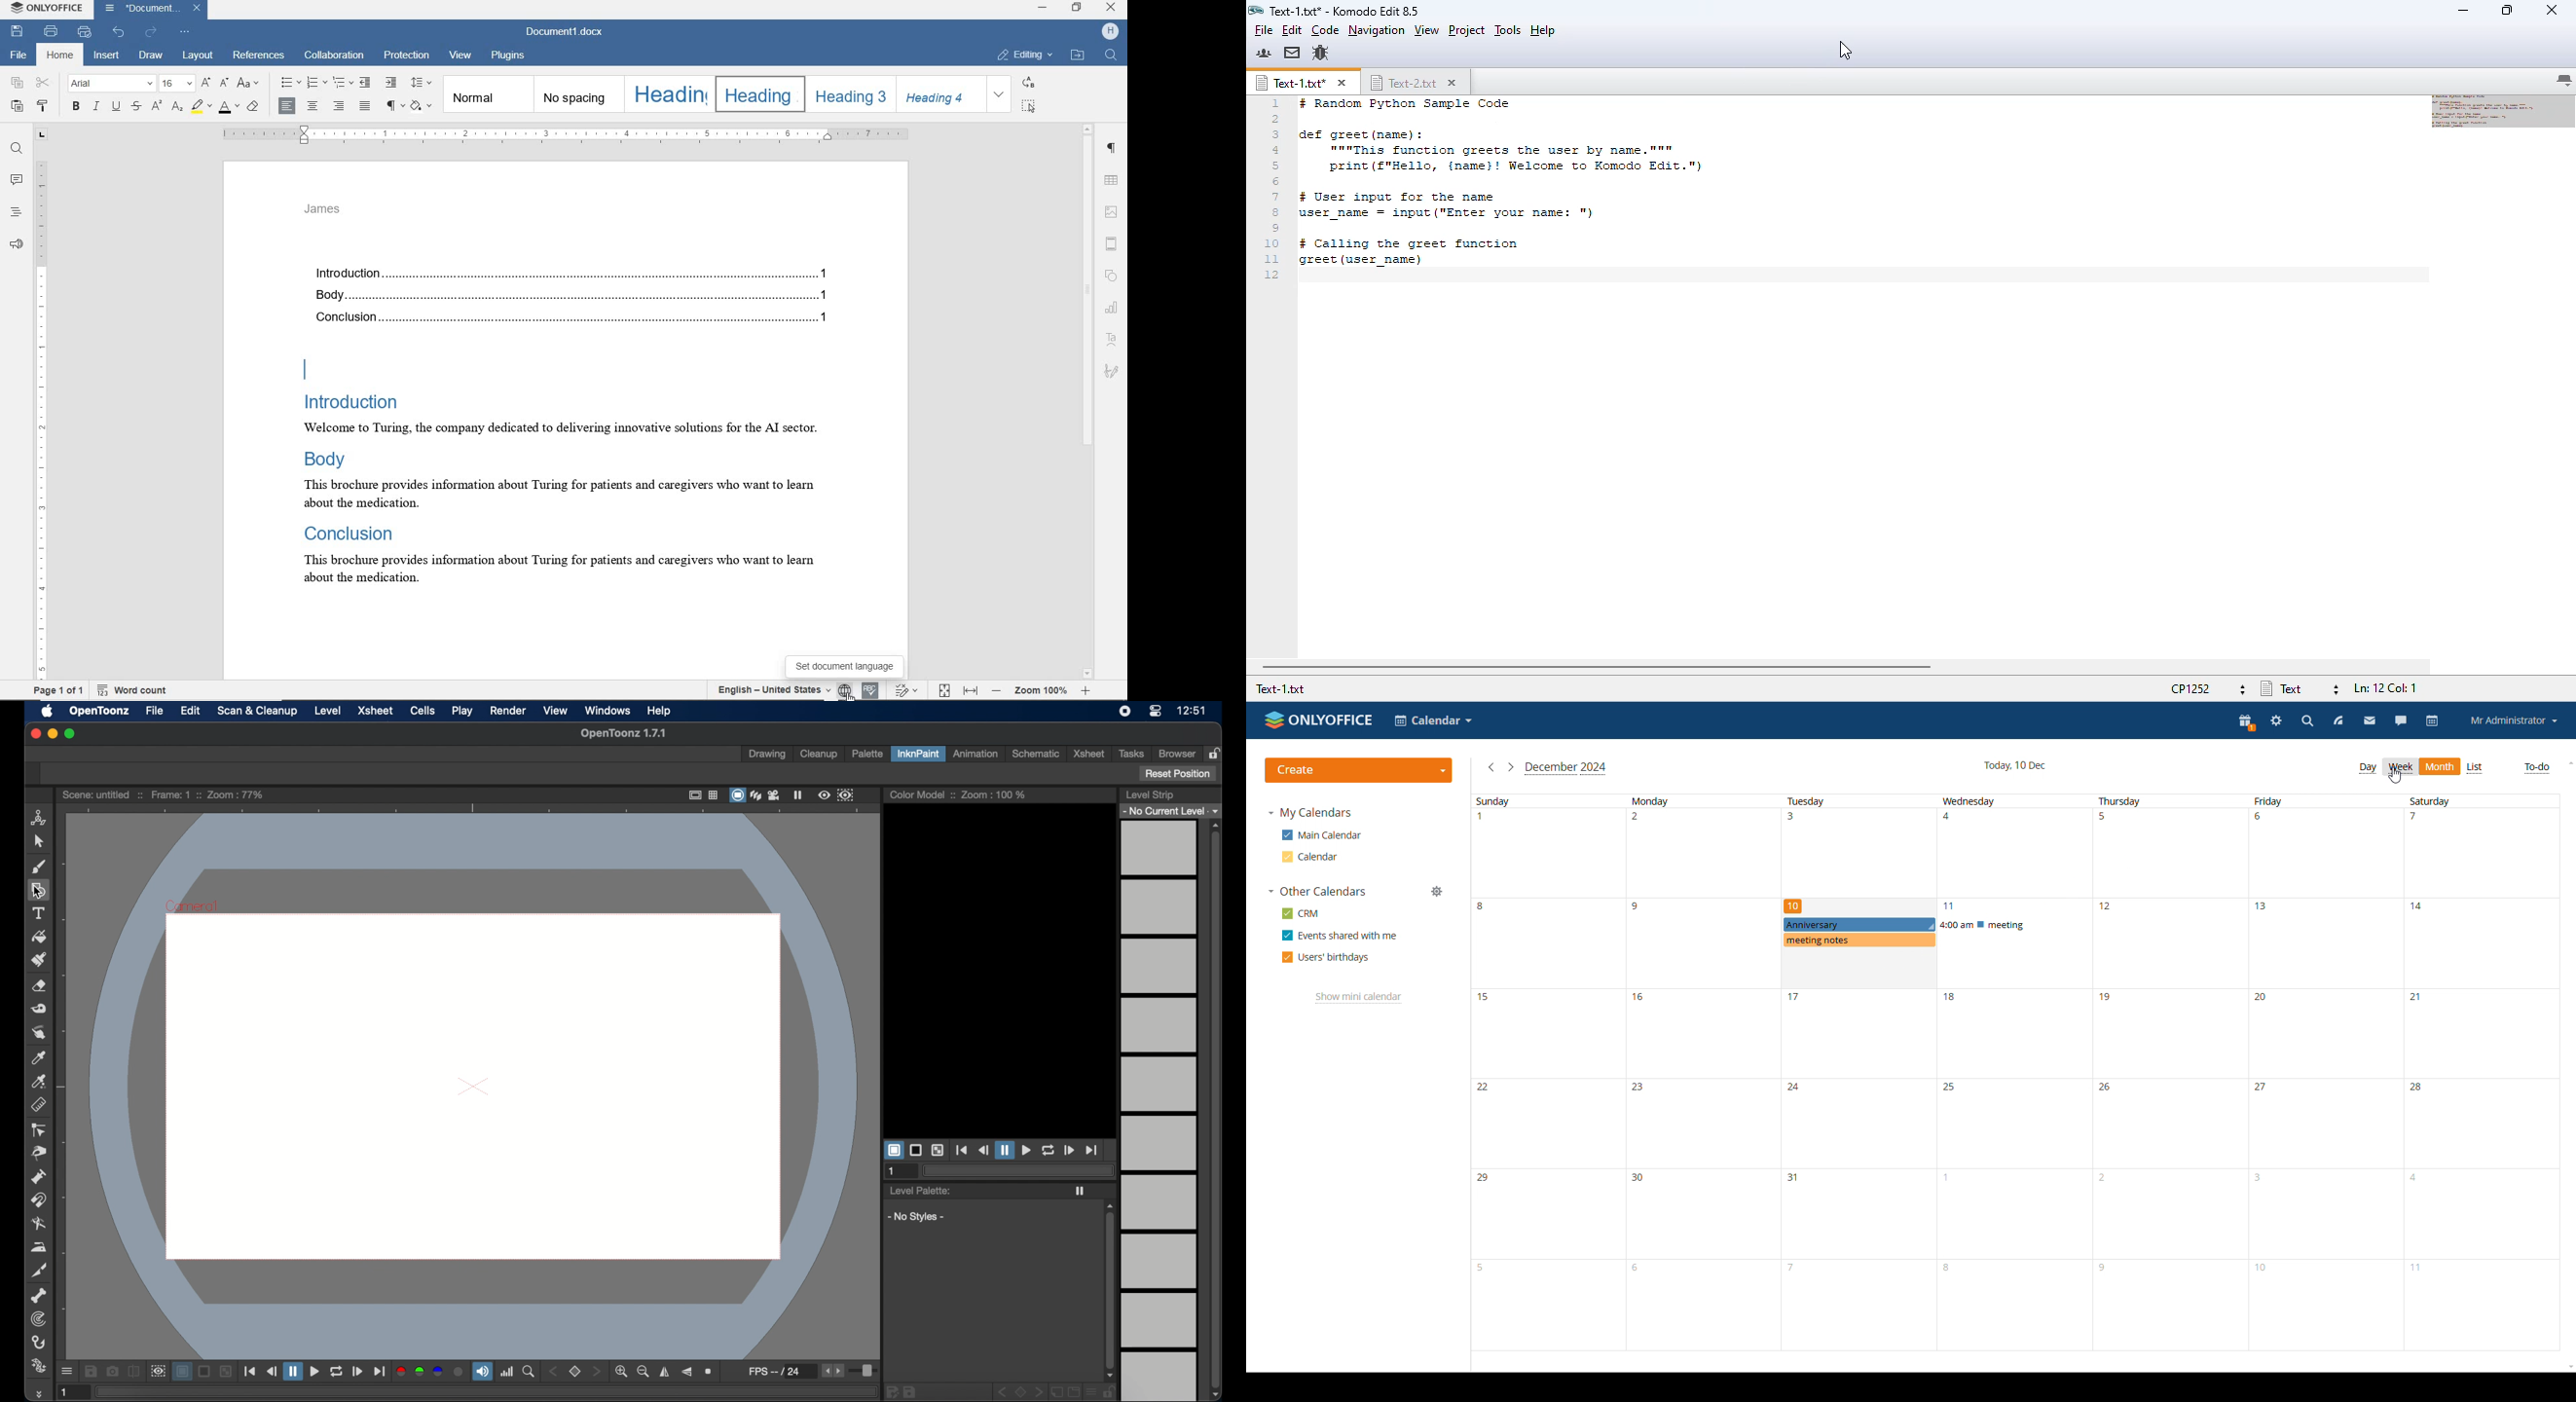  Describe the element at coordinates (1177, 753) in the screenshot. I see `browser` at that location.